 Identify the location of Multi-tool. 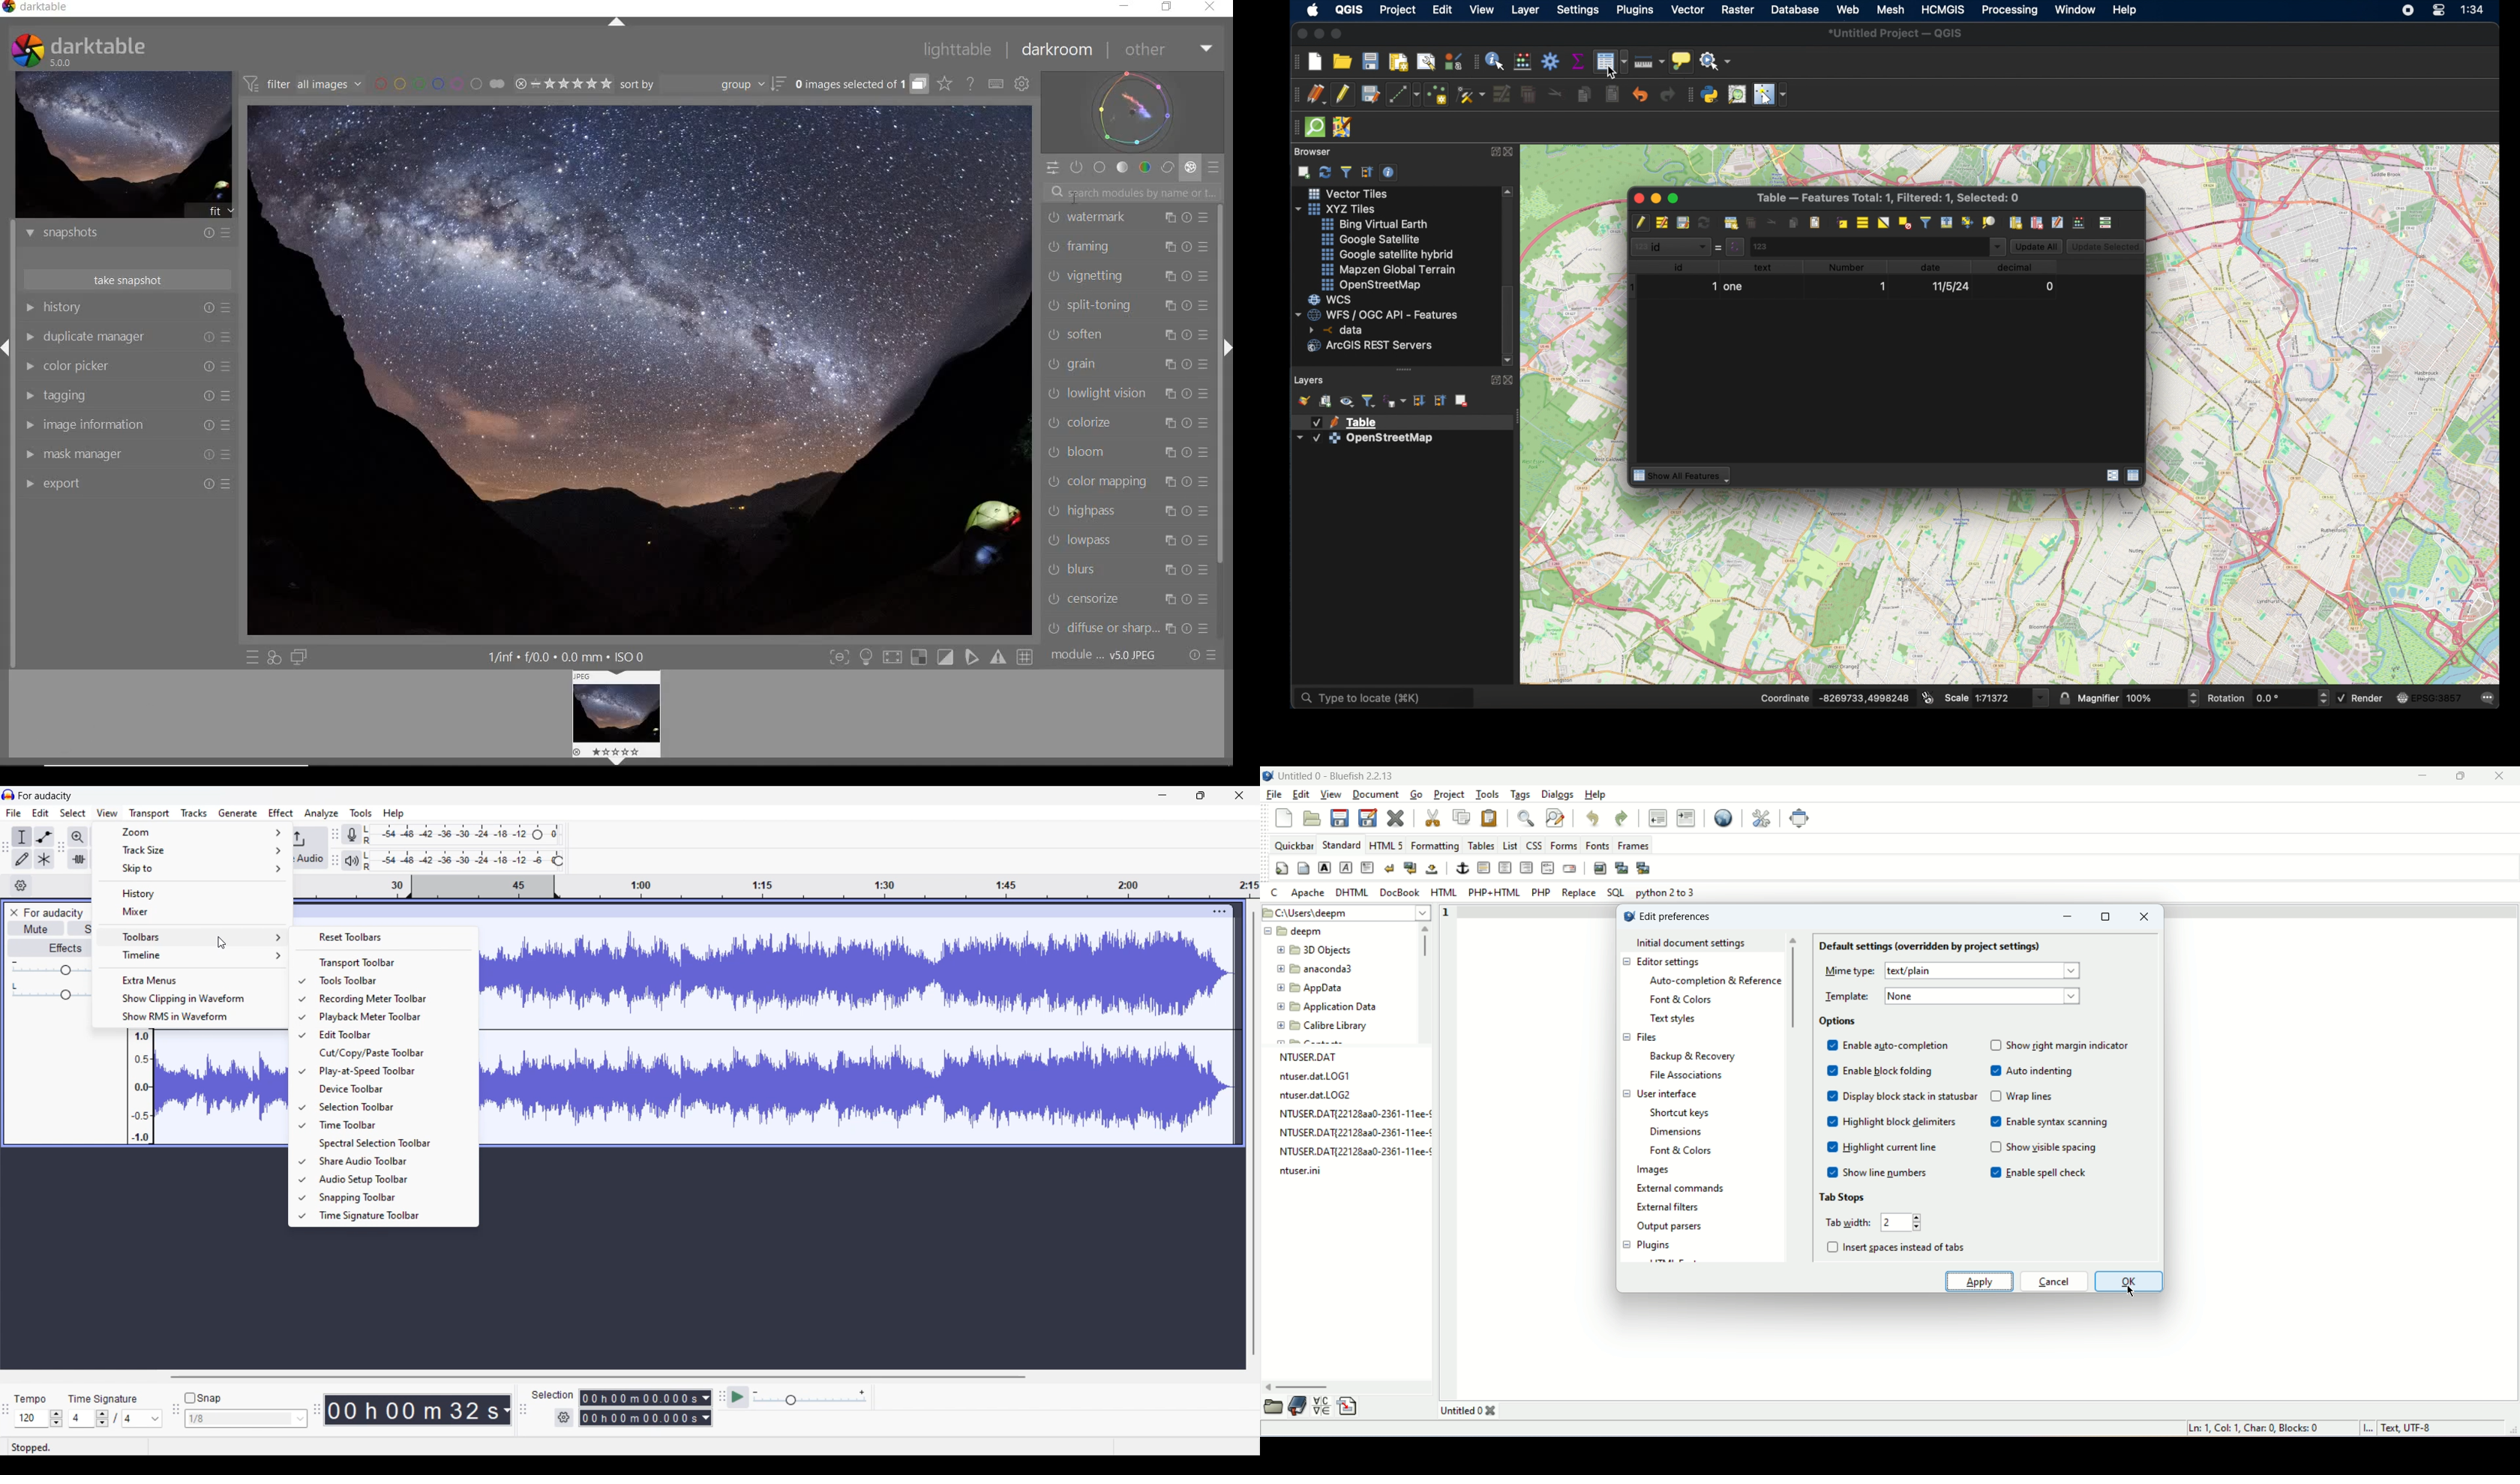
(44, 859).